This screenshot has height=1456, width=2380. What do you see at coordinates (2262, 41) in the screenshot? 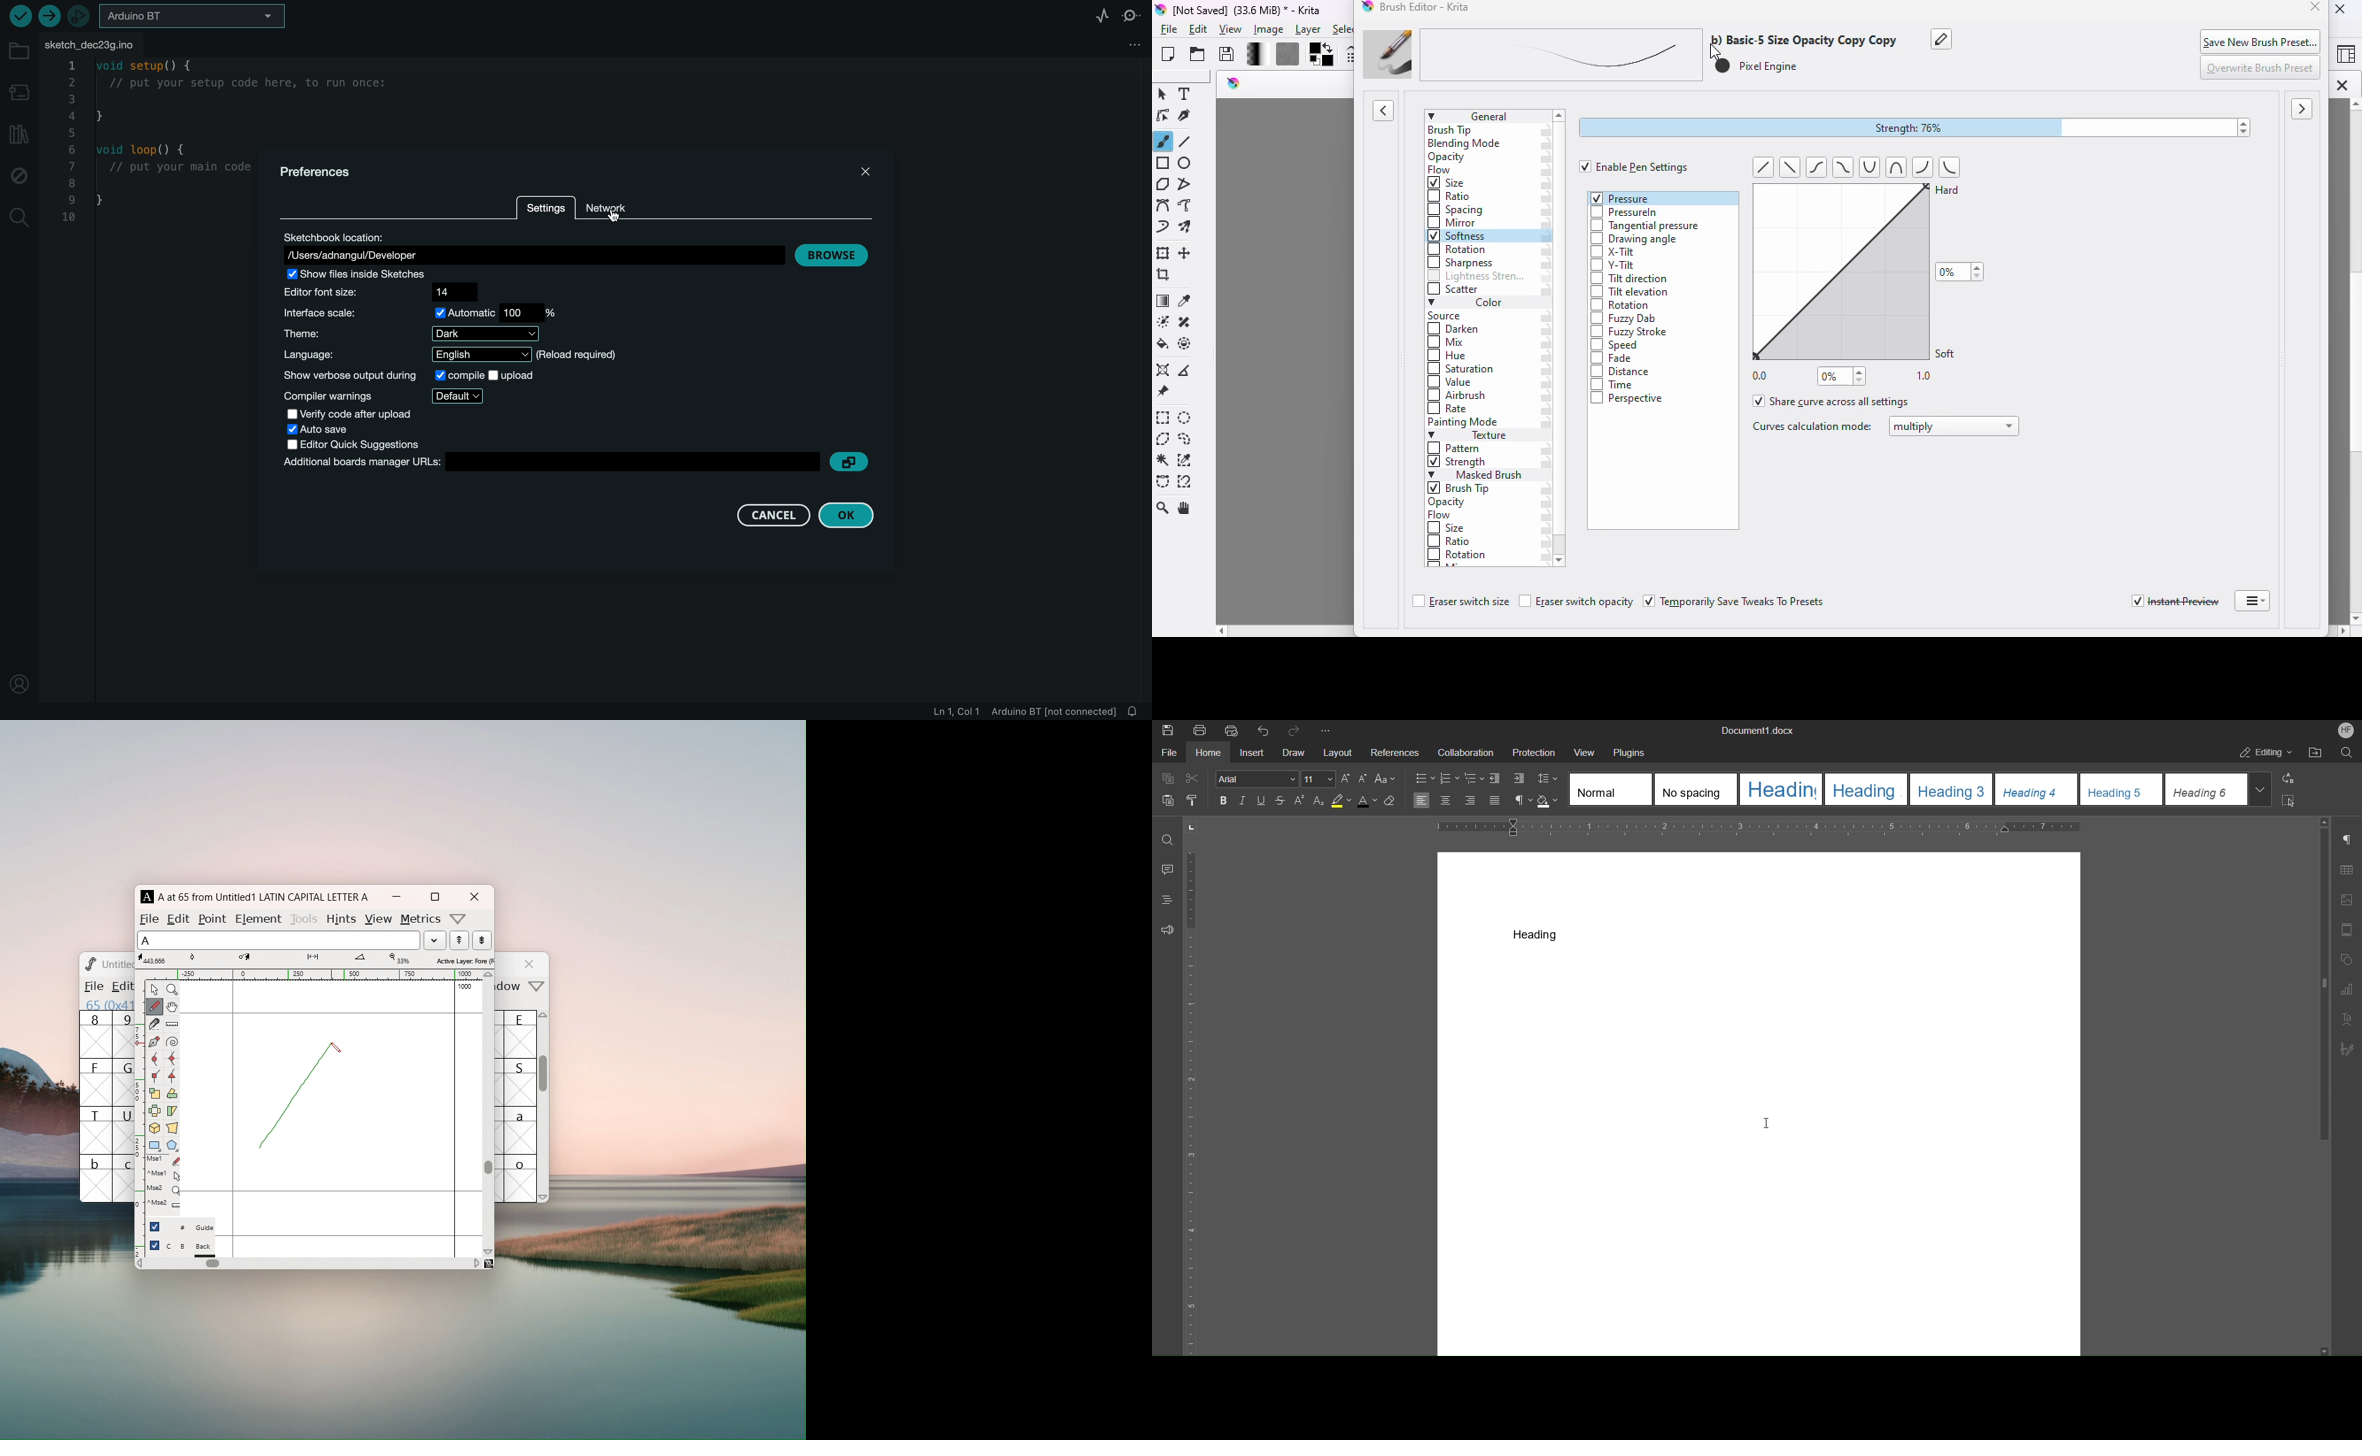
I see `save new brush preset` at bounding box center [2262, 41].